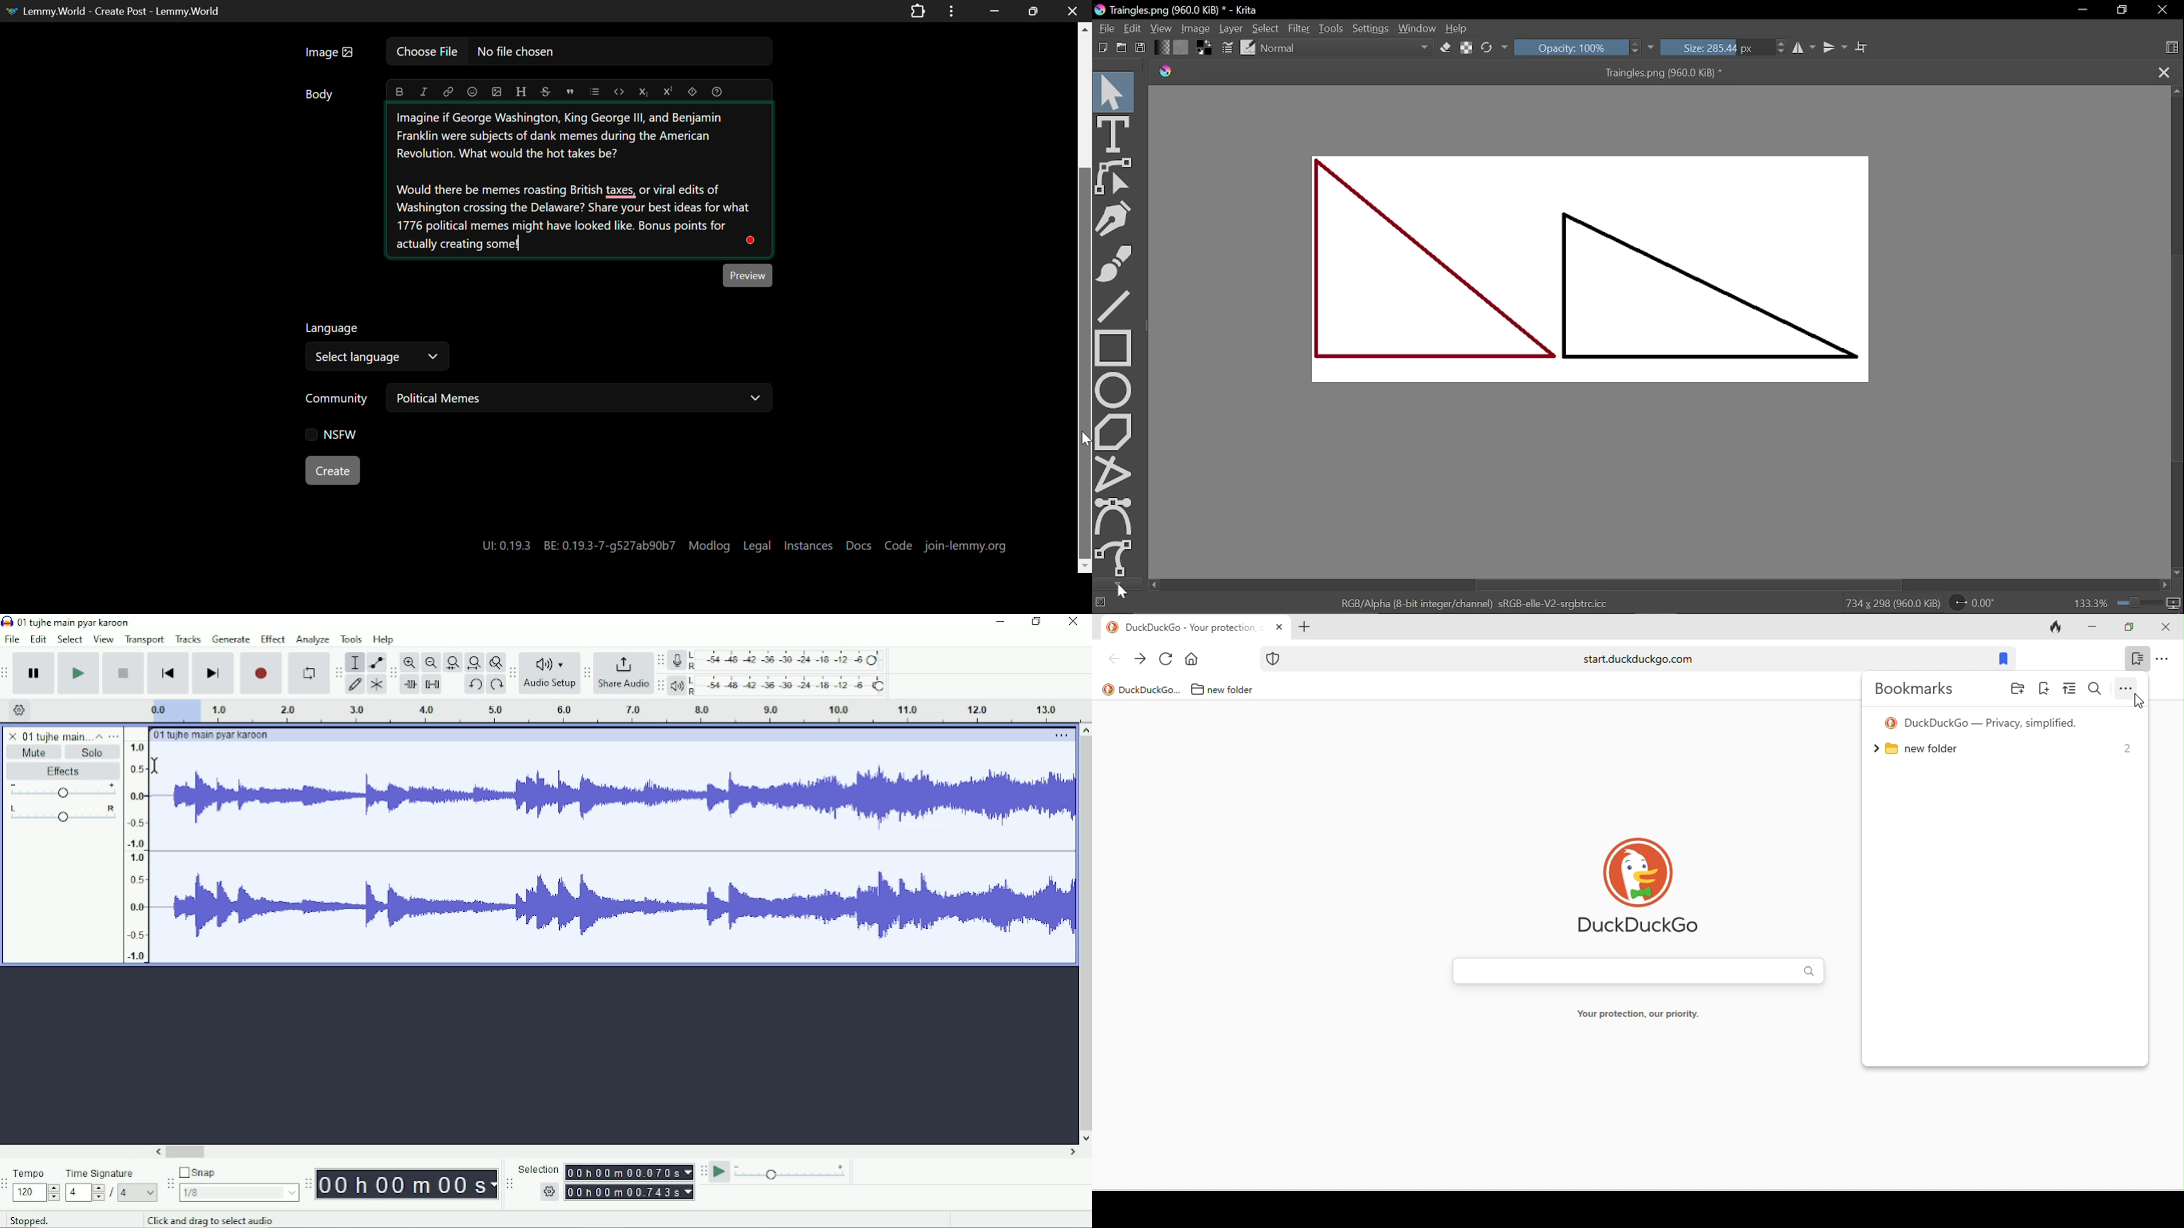  What do you see at coordinates (334, 433) in the screenshot?
I see `NSFW Checkbox` at bounding box center [334, 433].